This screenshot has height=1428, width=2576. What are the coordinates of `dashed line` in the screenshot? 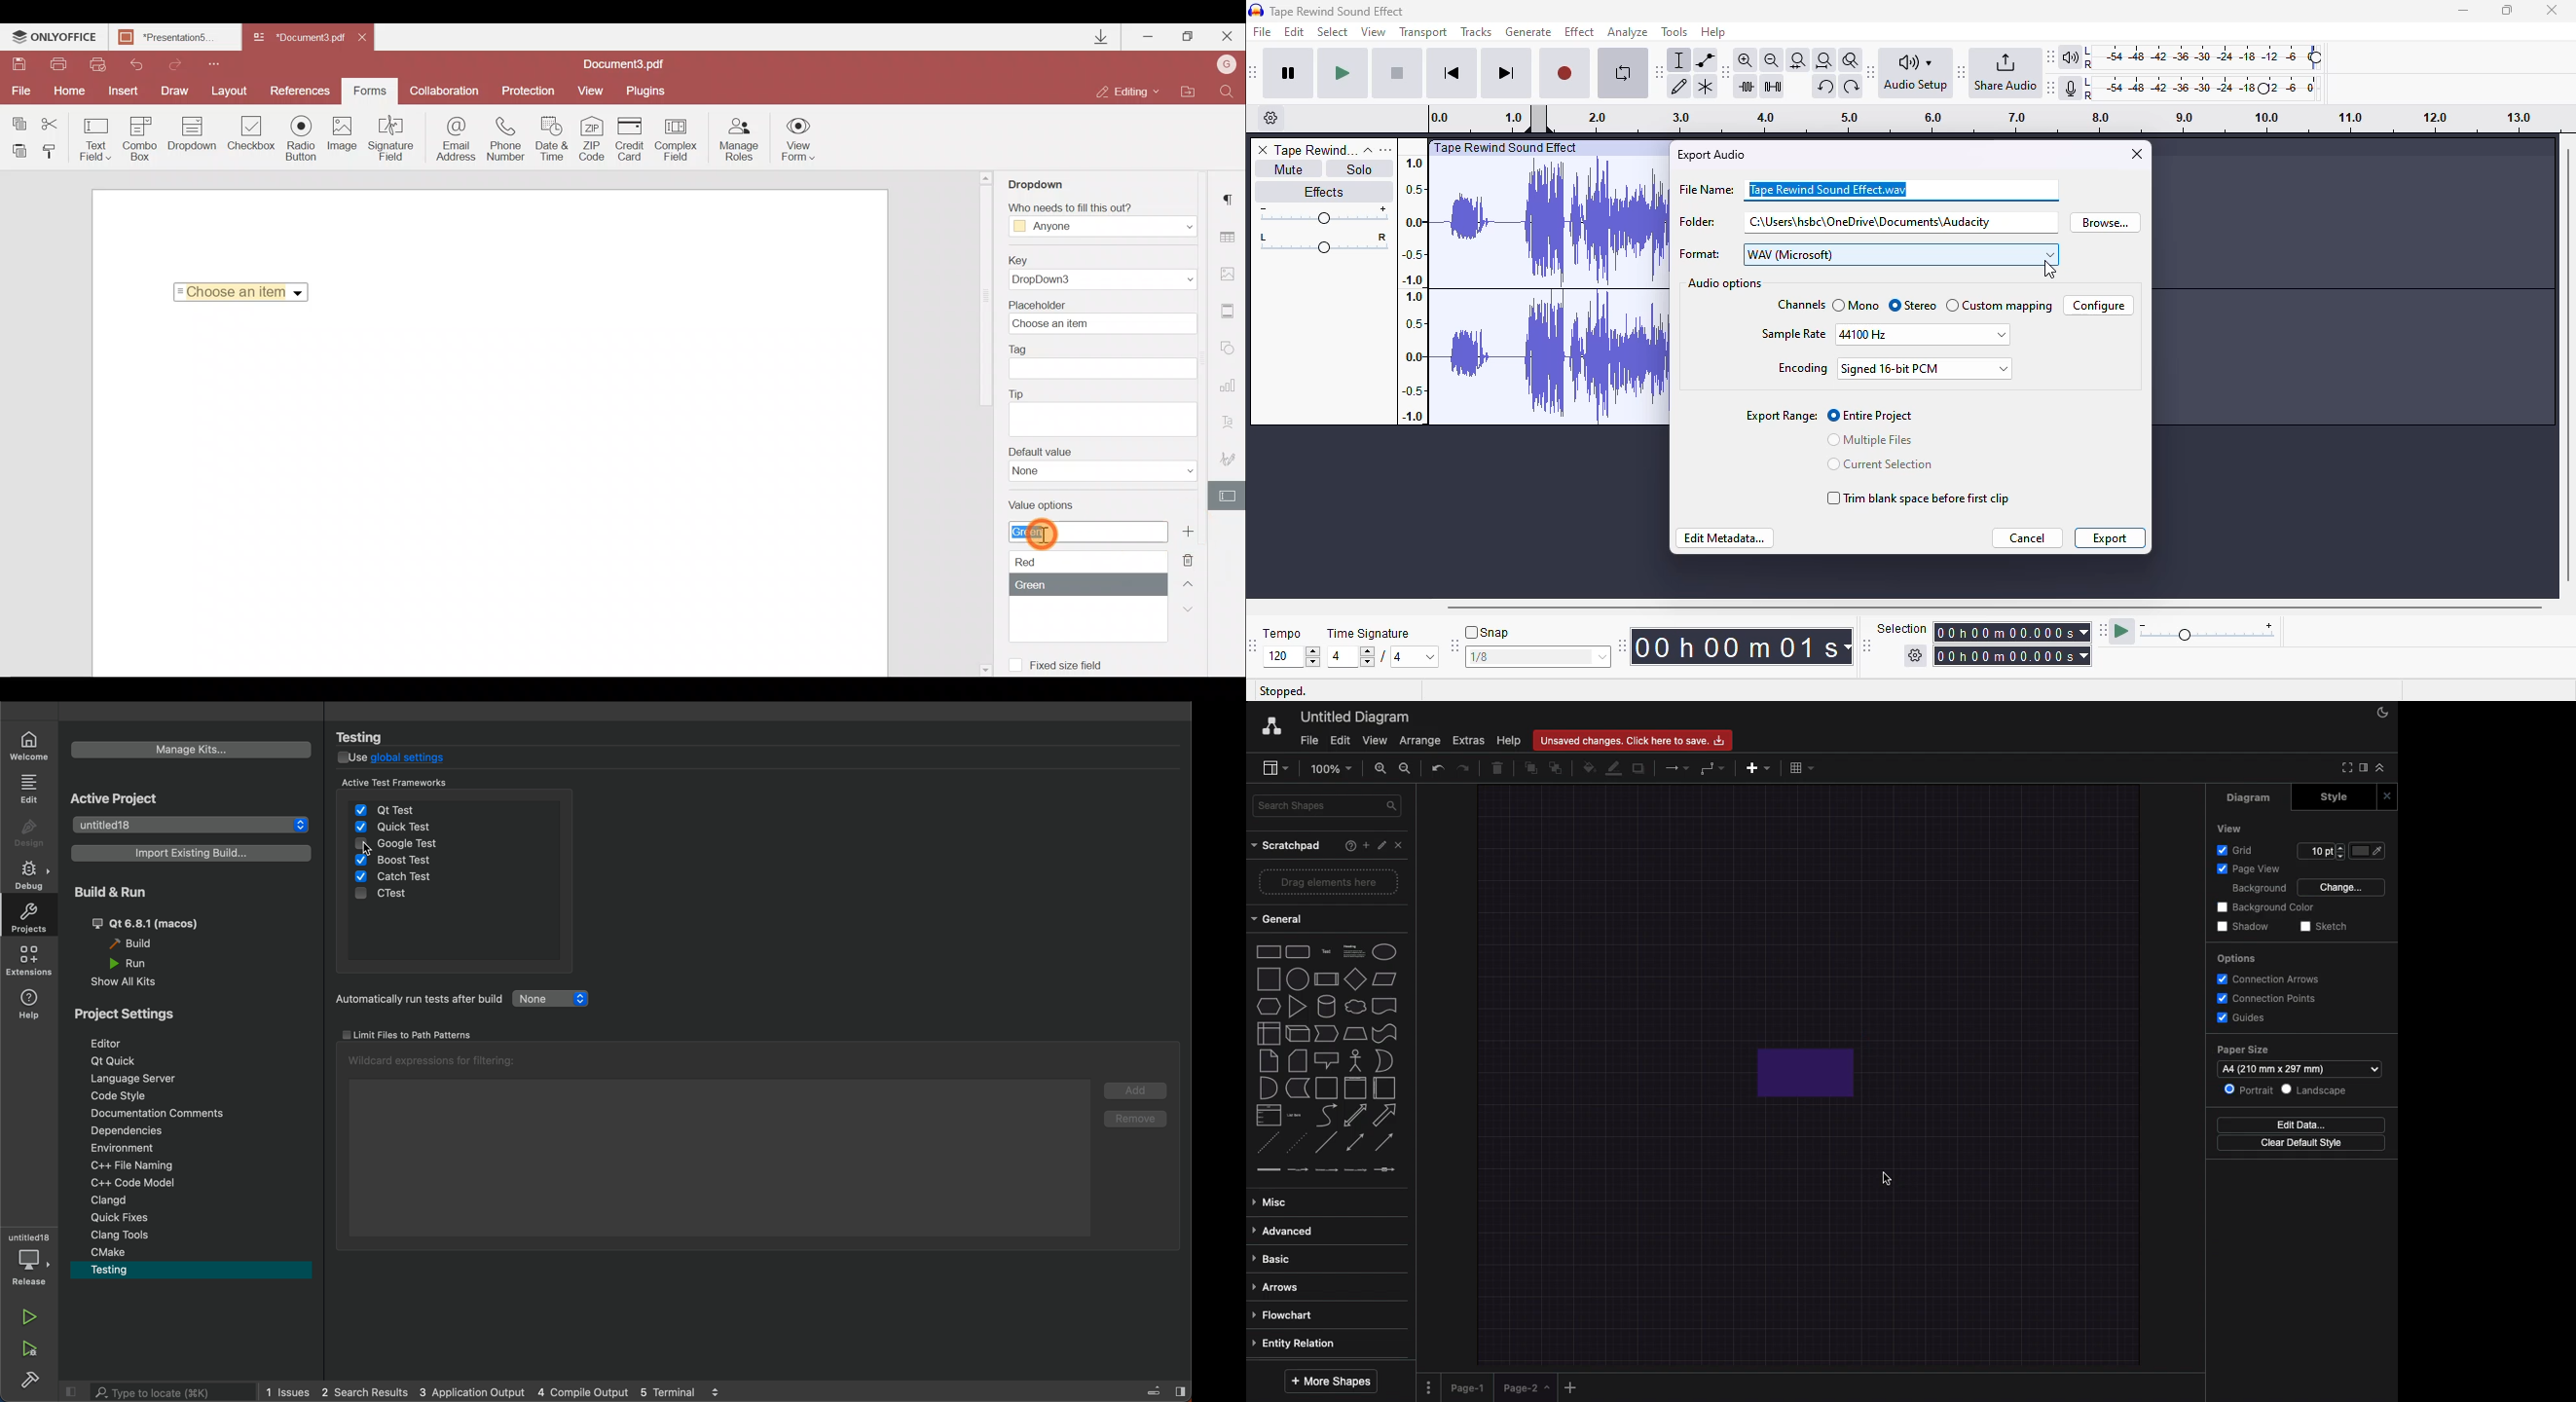 It's located at (1264, 1144).